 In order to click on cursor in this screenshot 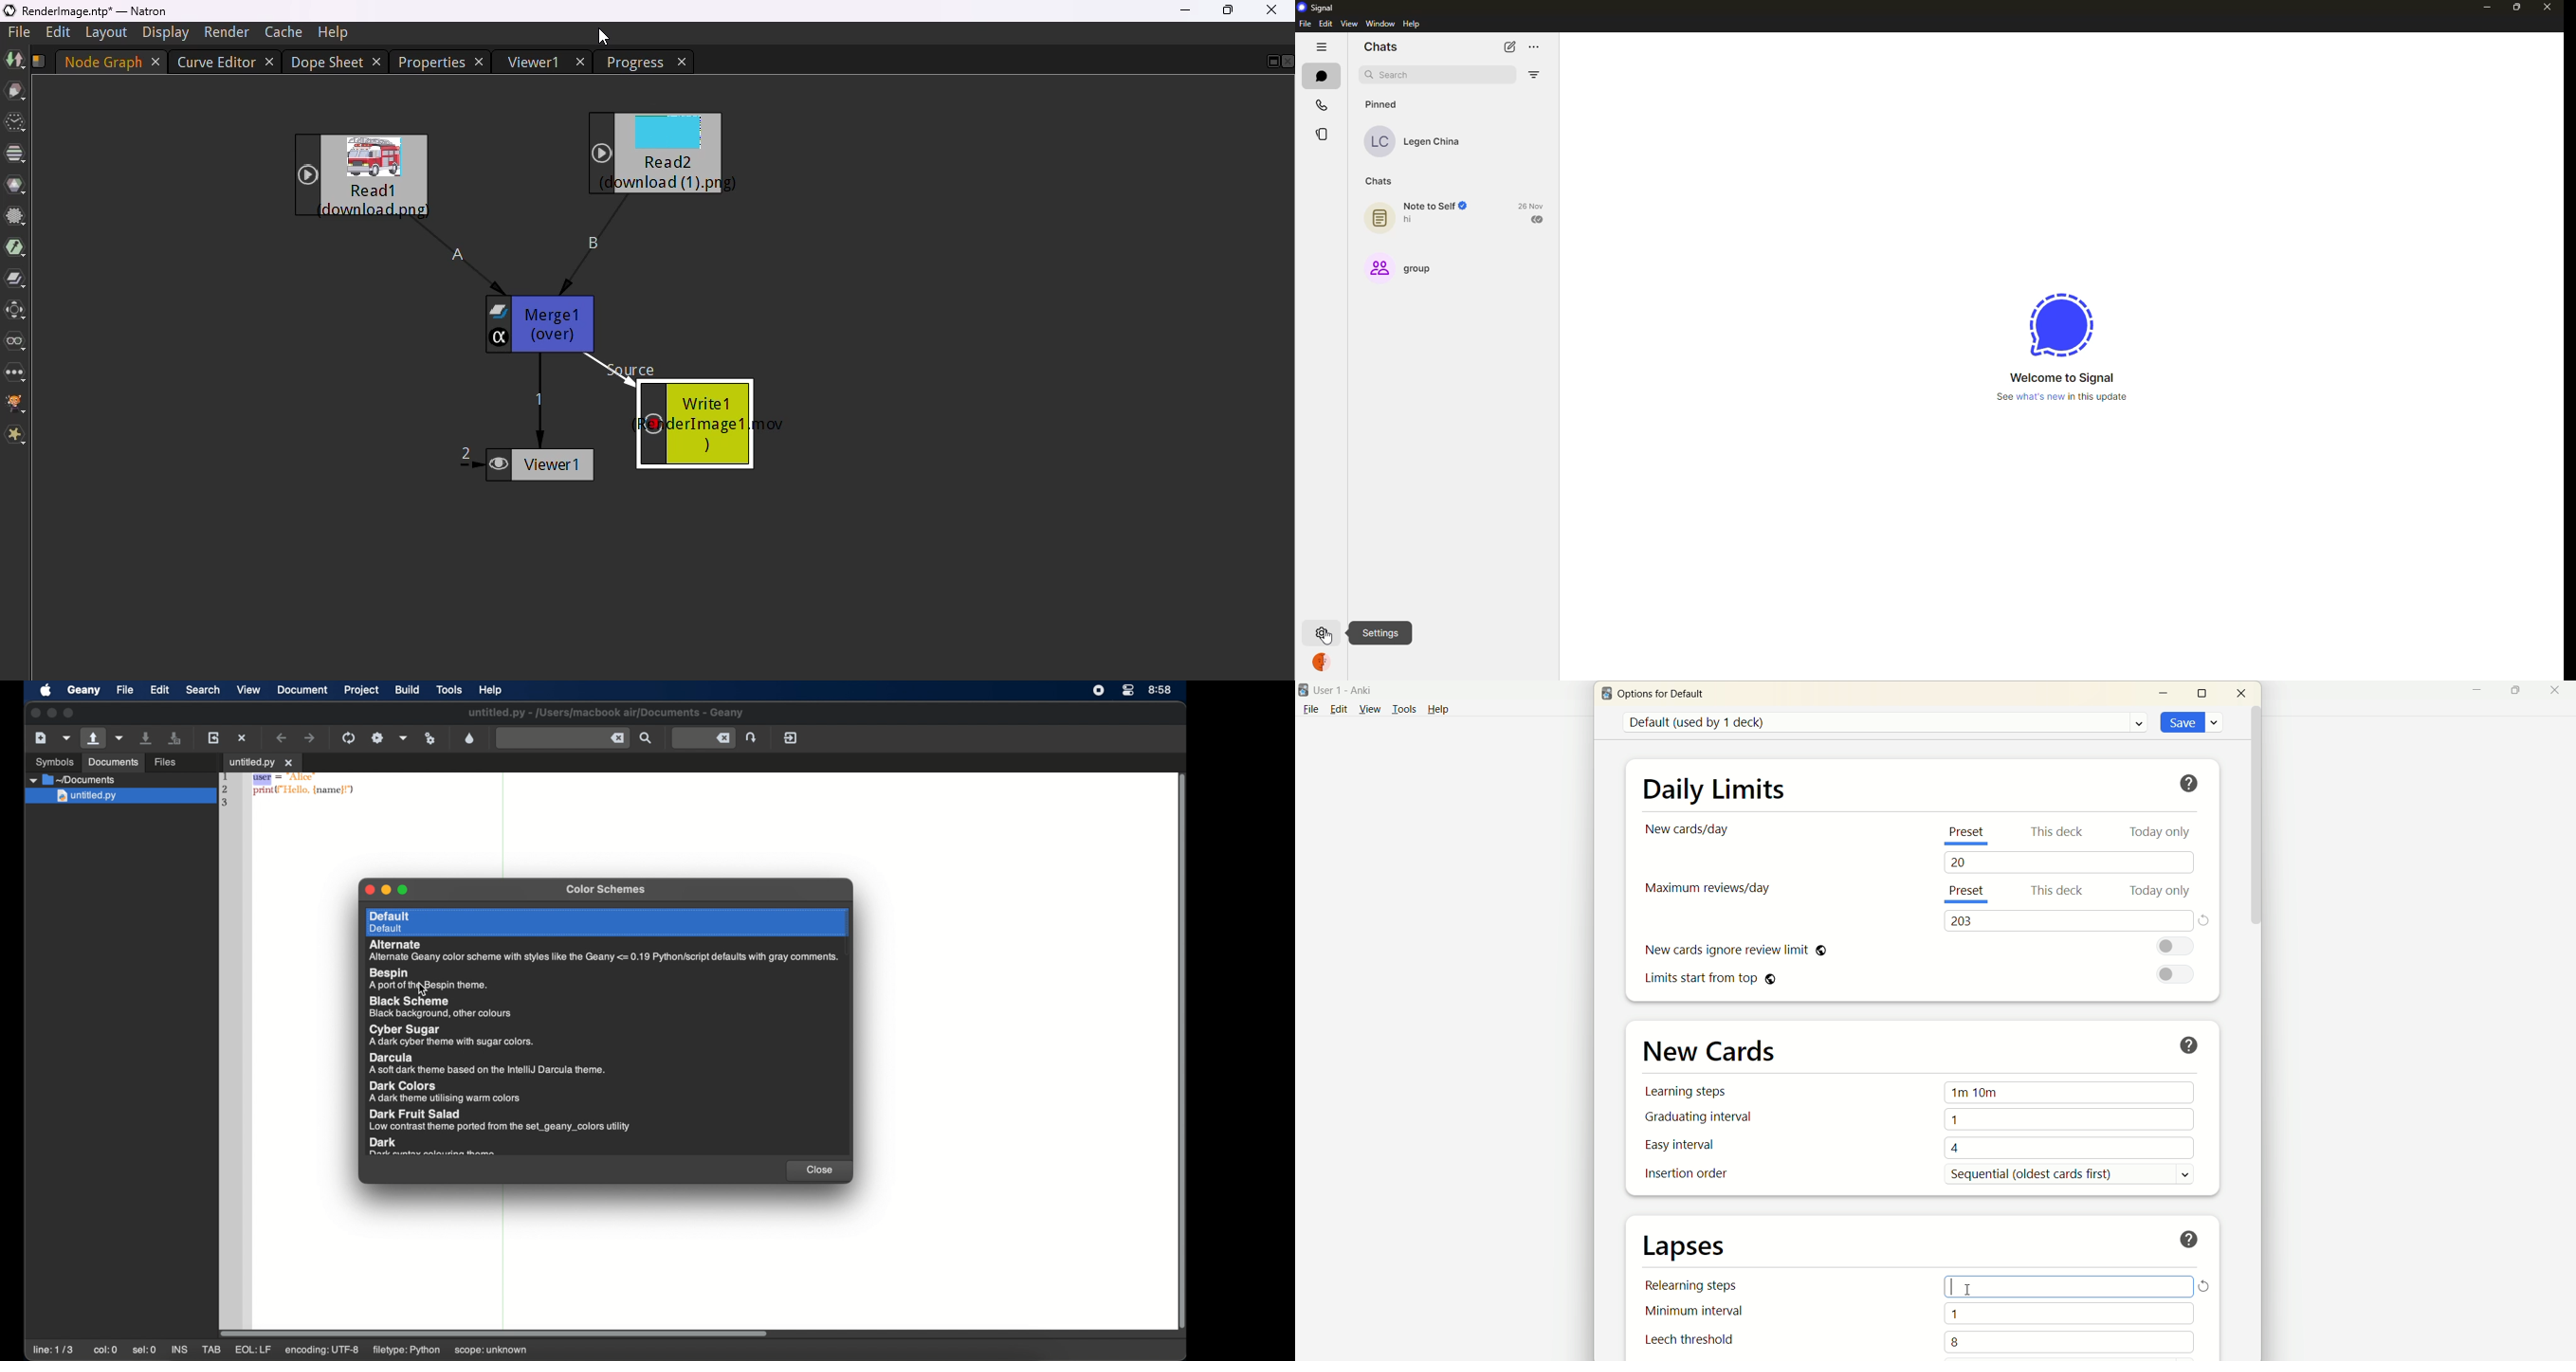, I will do `click(1963, 1289)`.